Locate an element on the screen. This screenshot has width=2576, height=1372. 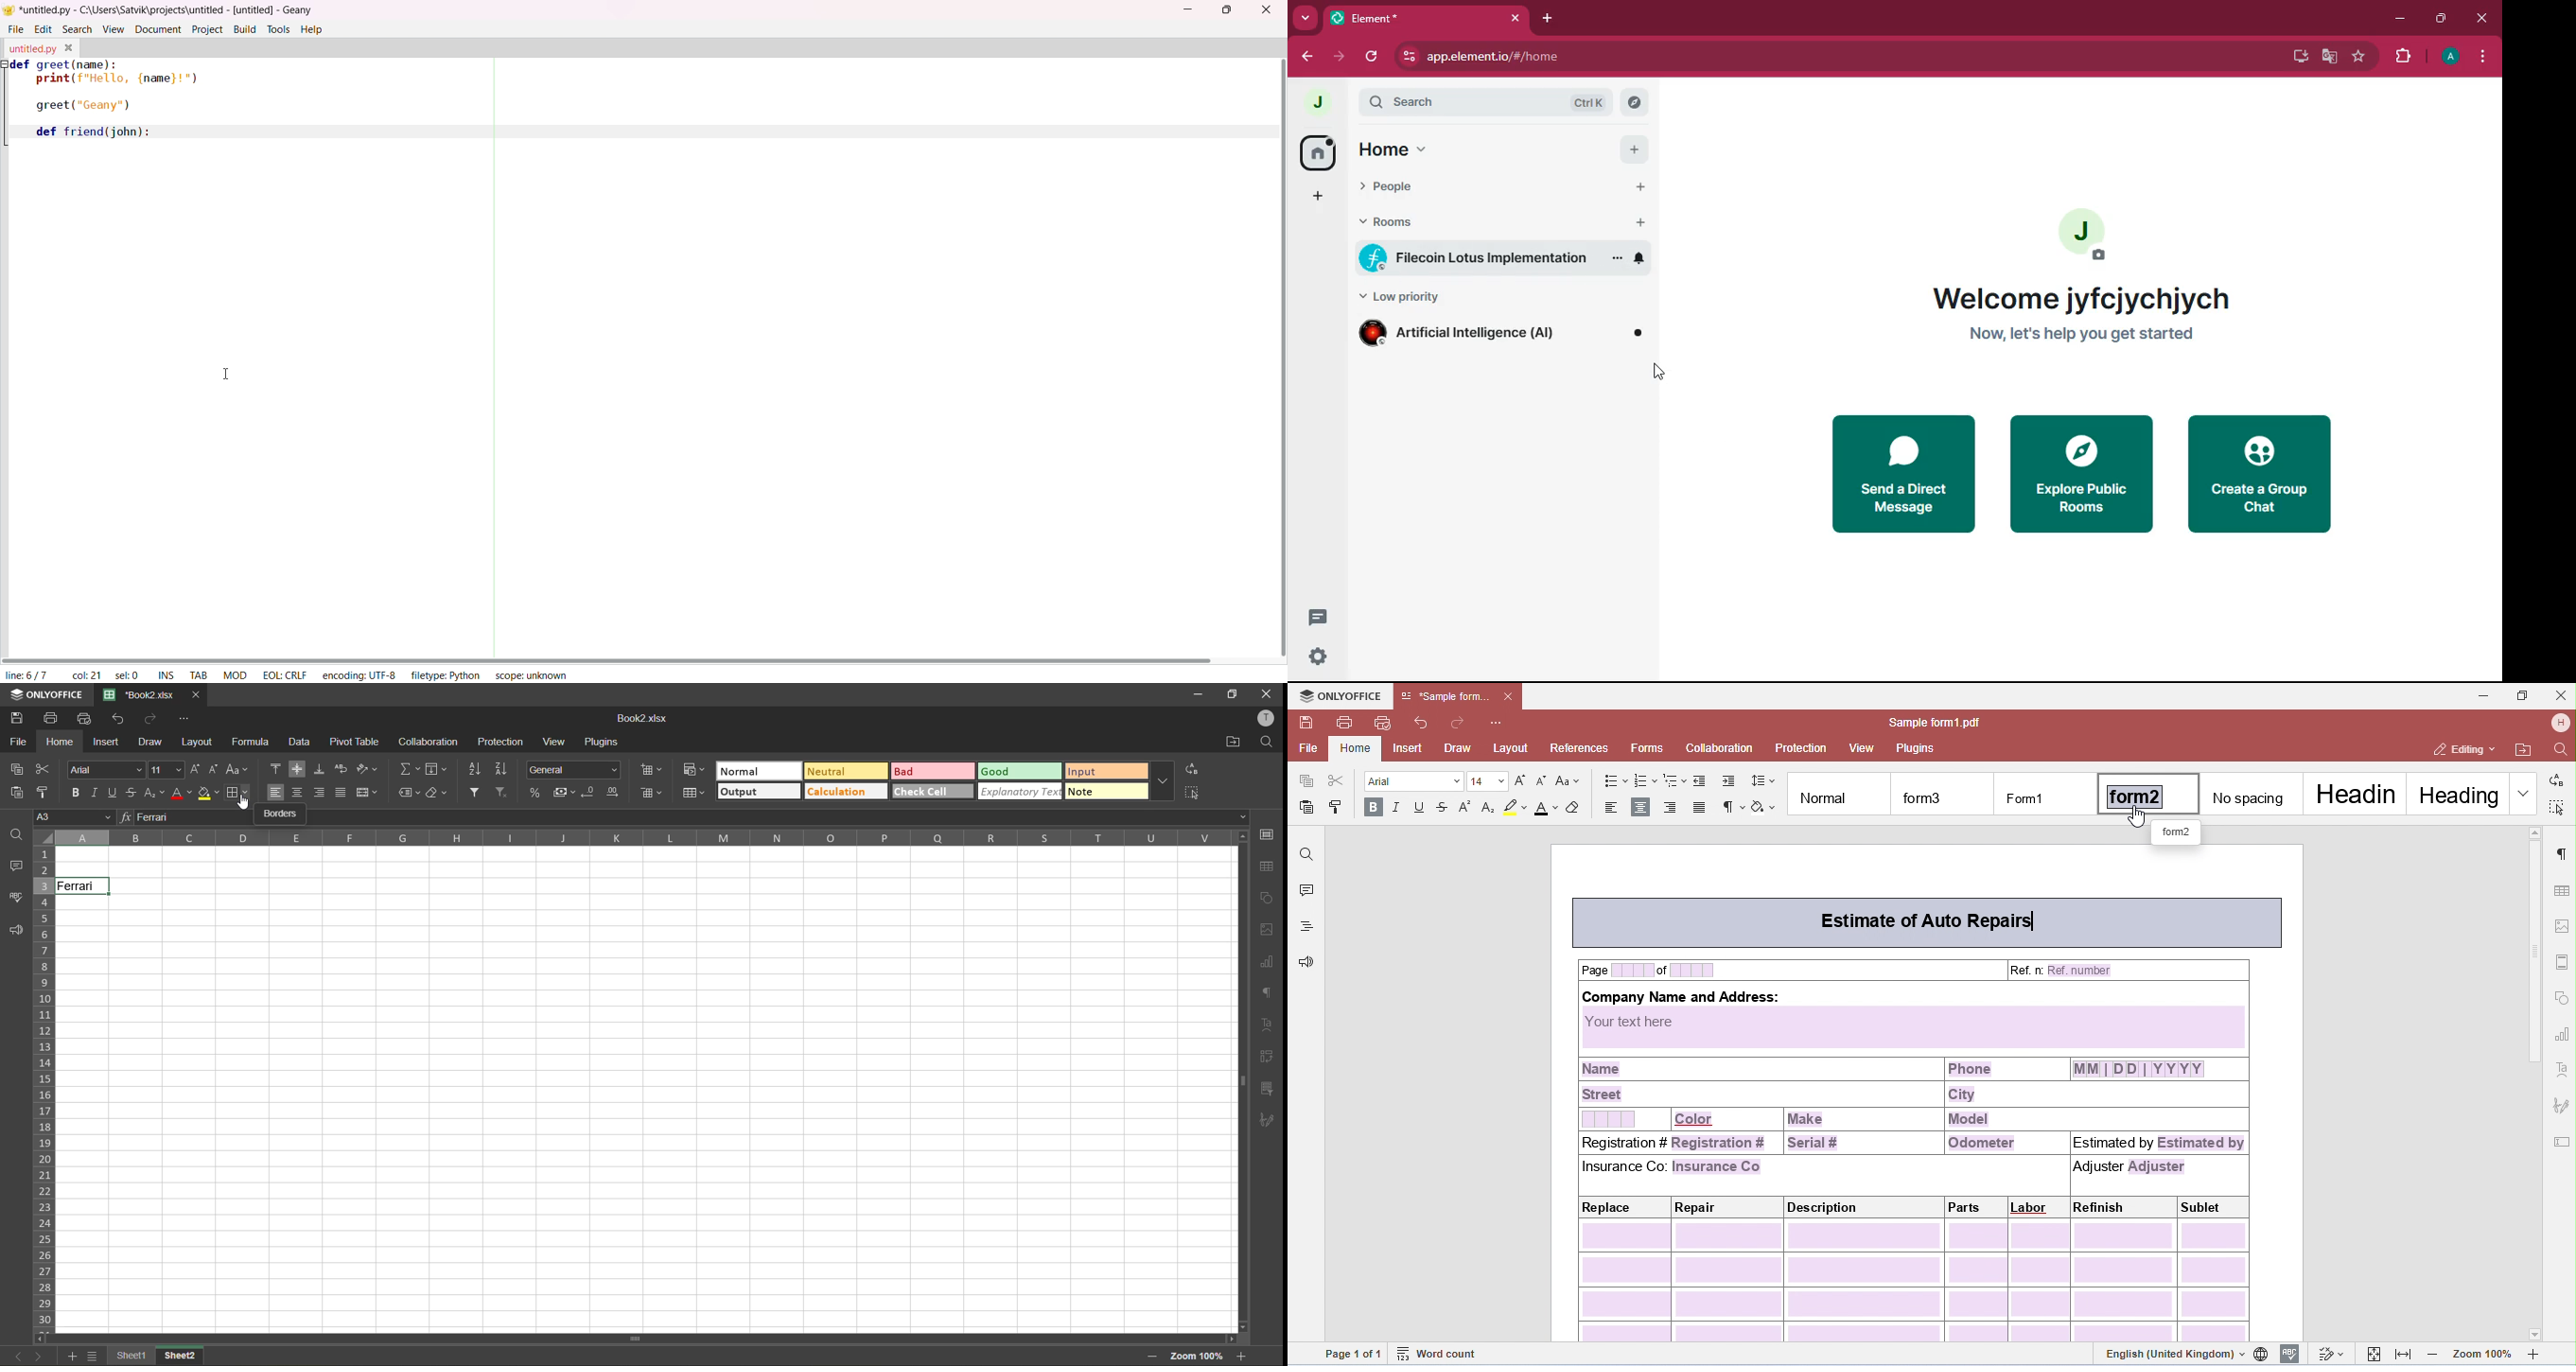
format as table is located at coordinates (694, 794).